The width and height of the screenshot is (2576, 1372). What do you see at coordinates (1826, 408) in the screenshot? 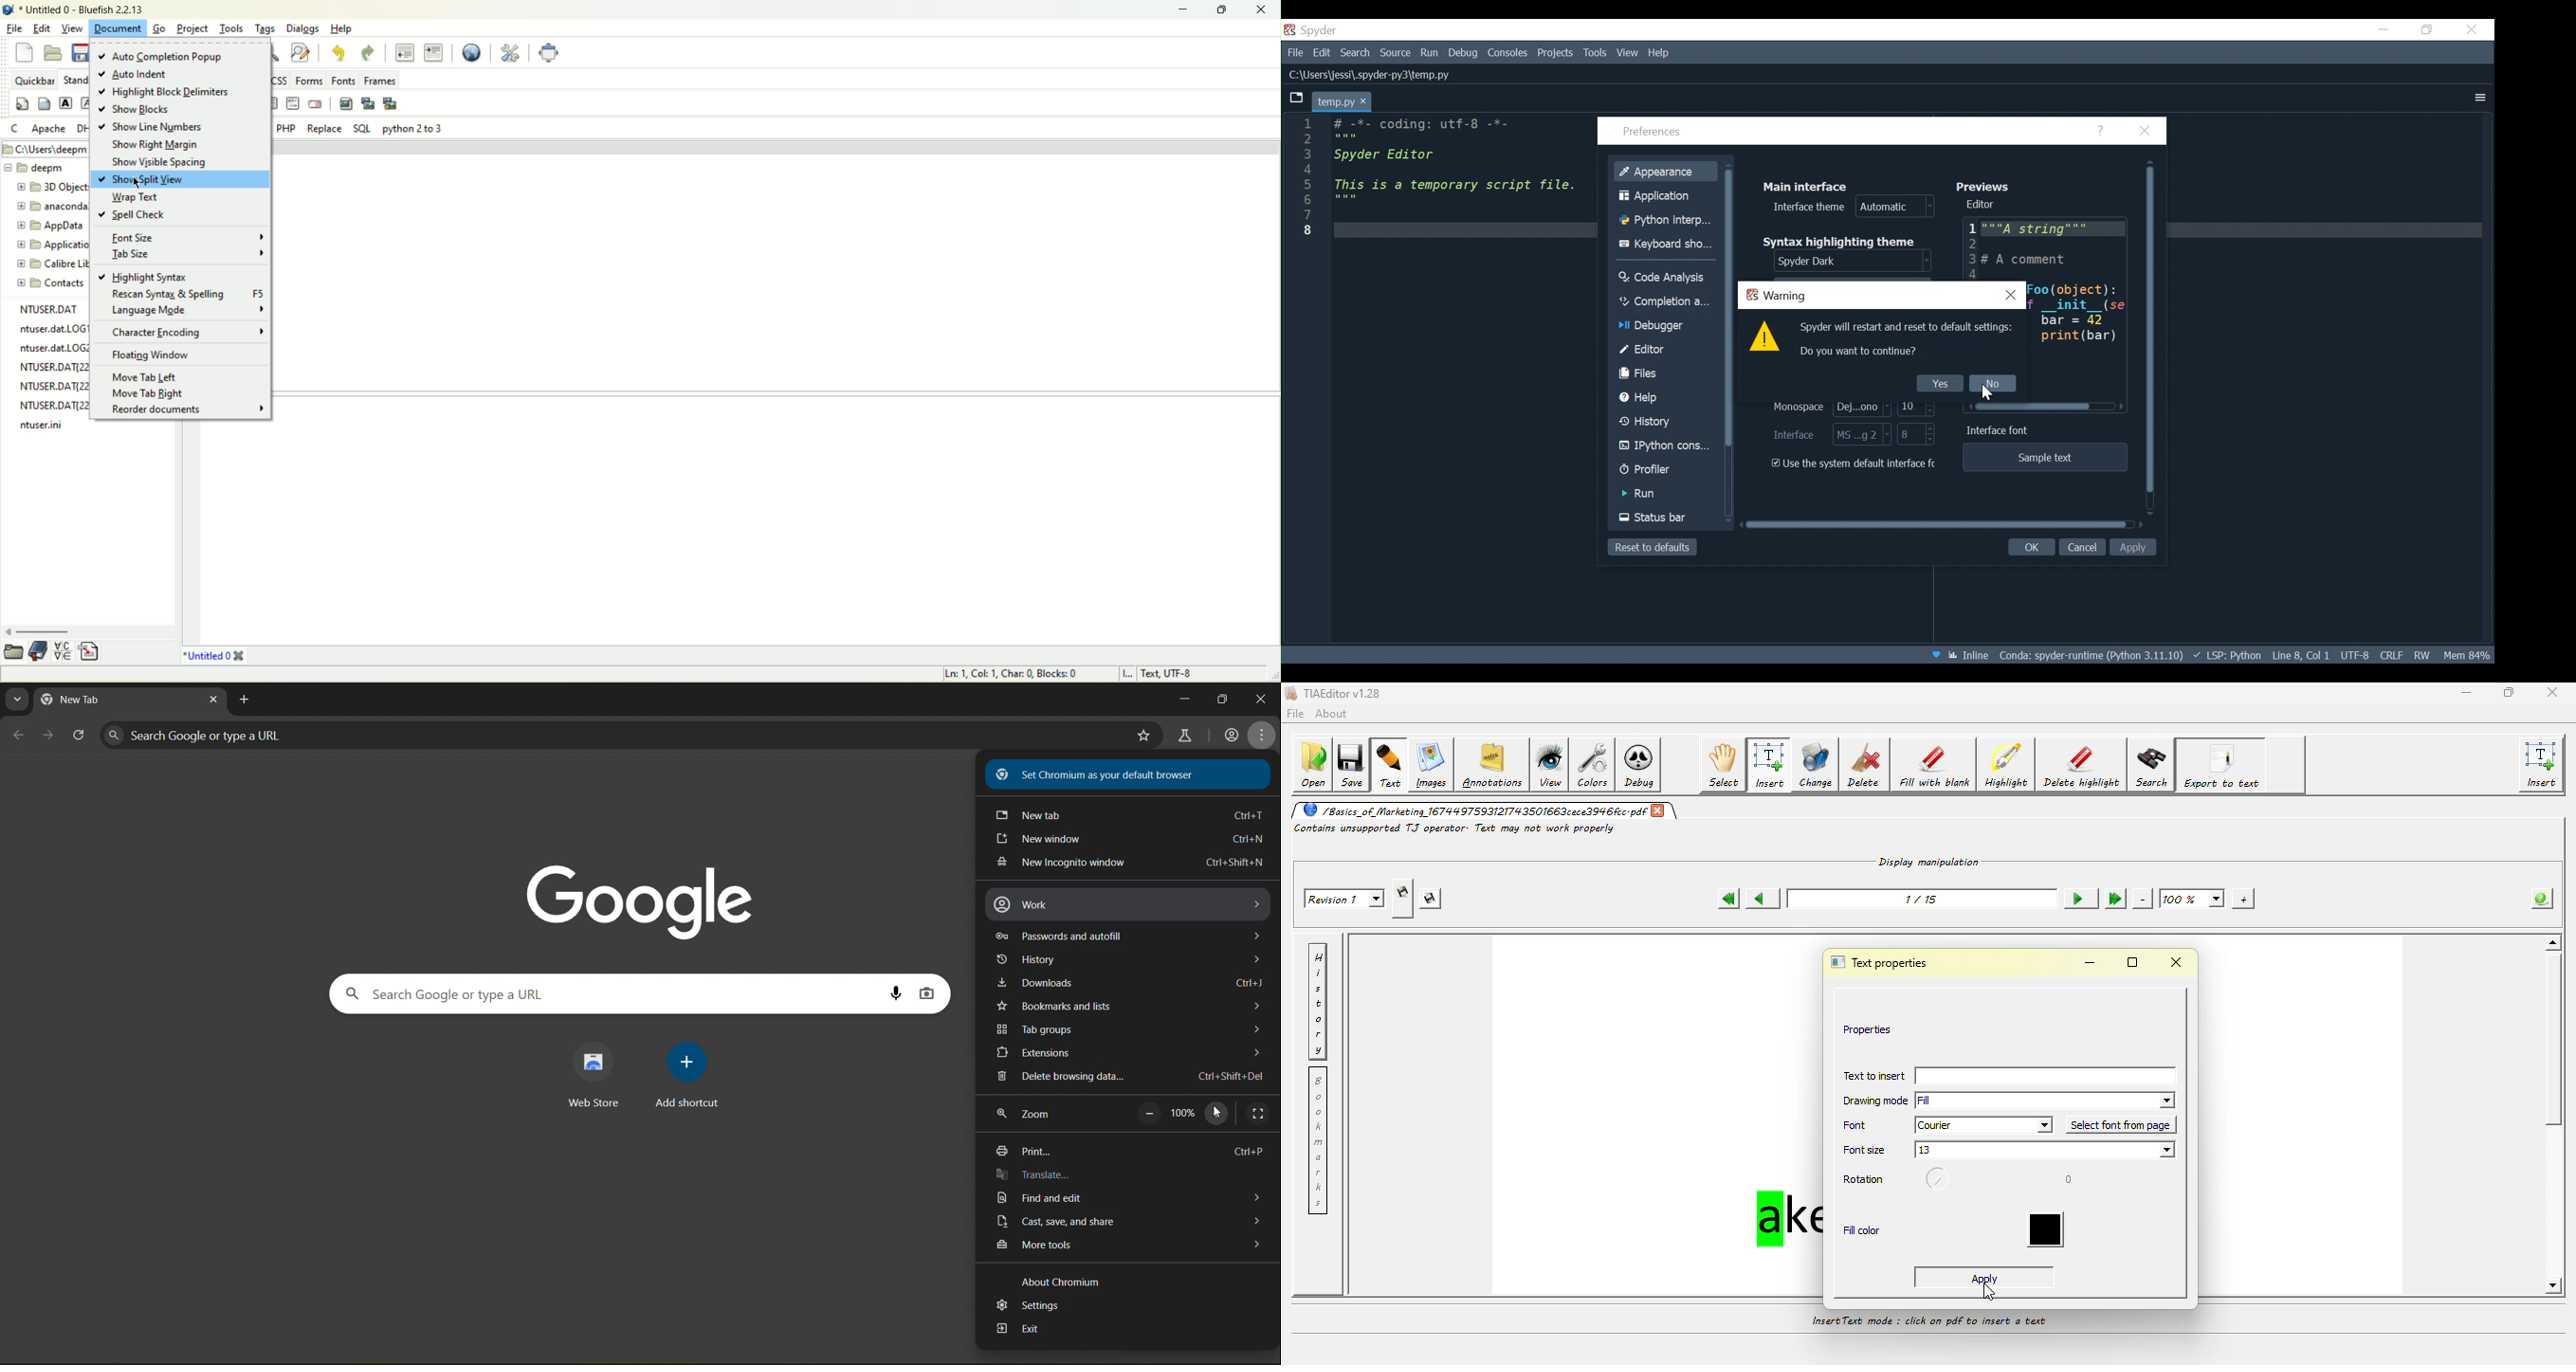
I see `Font name` at bounding box center [1826, 408].